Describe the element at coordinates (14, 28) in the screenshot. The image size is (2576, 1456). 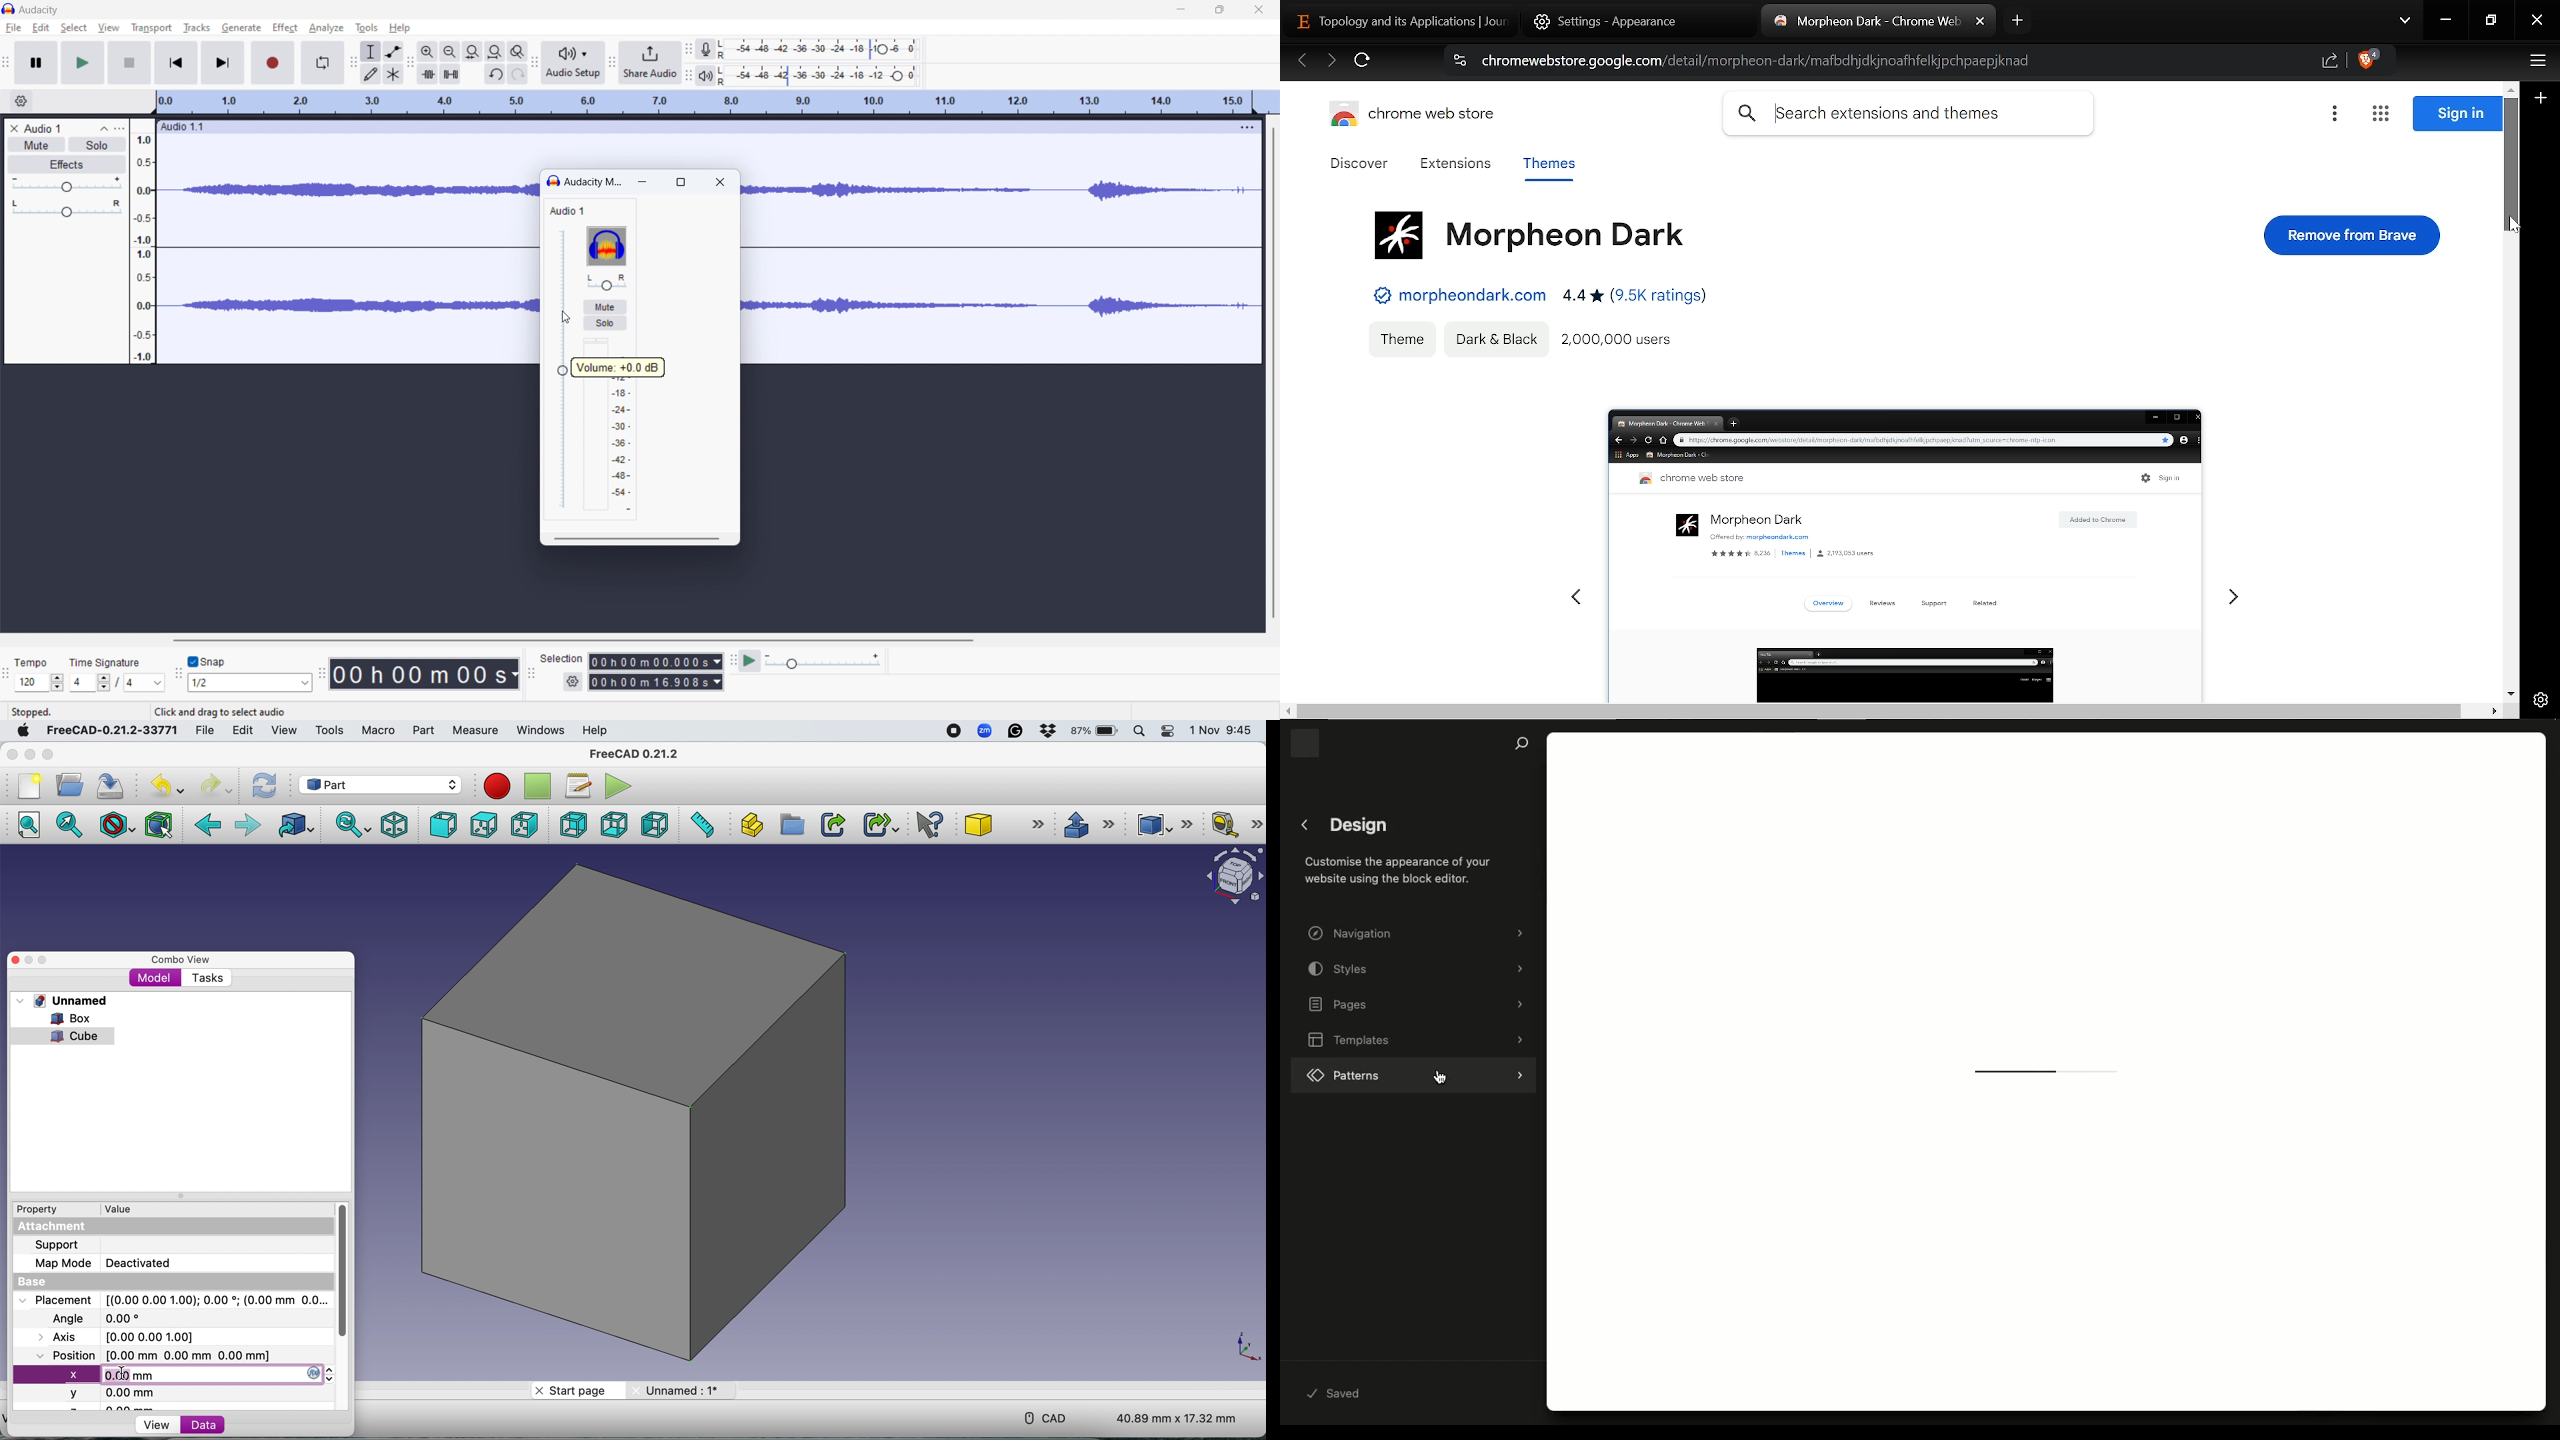
I see `file` at that location.